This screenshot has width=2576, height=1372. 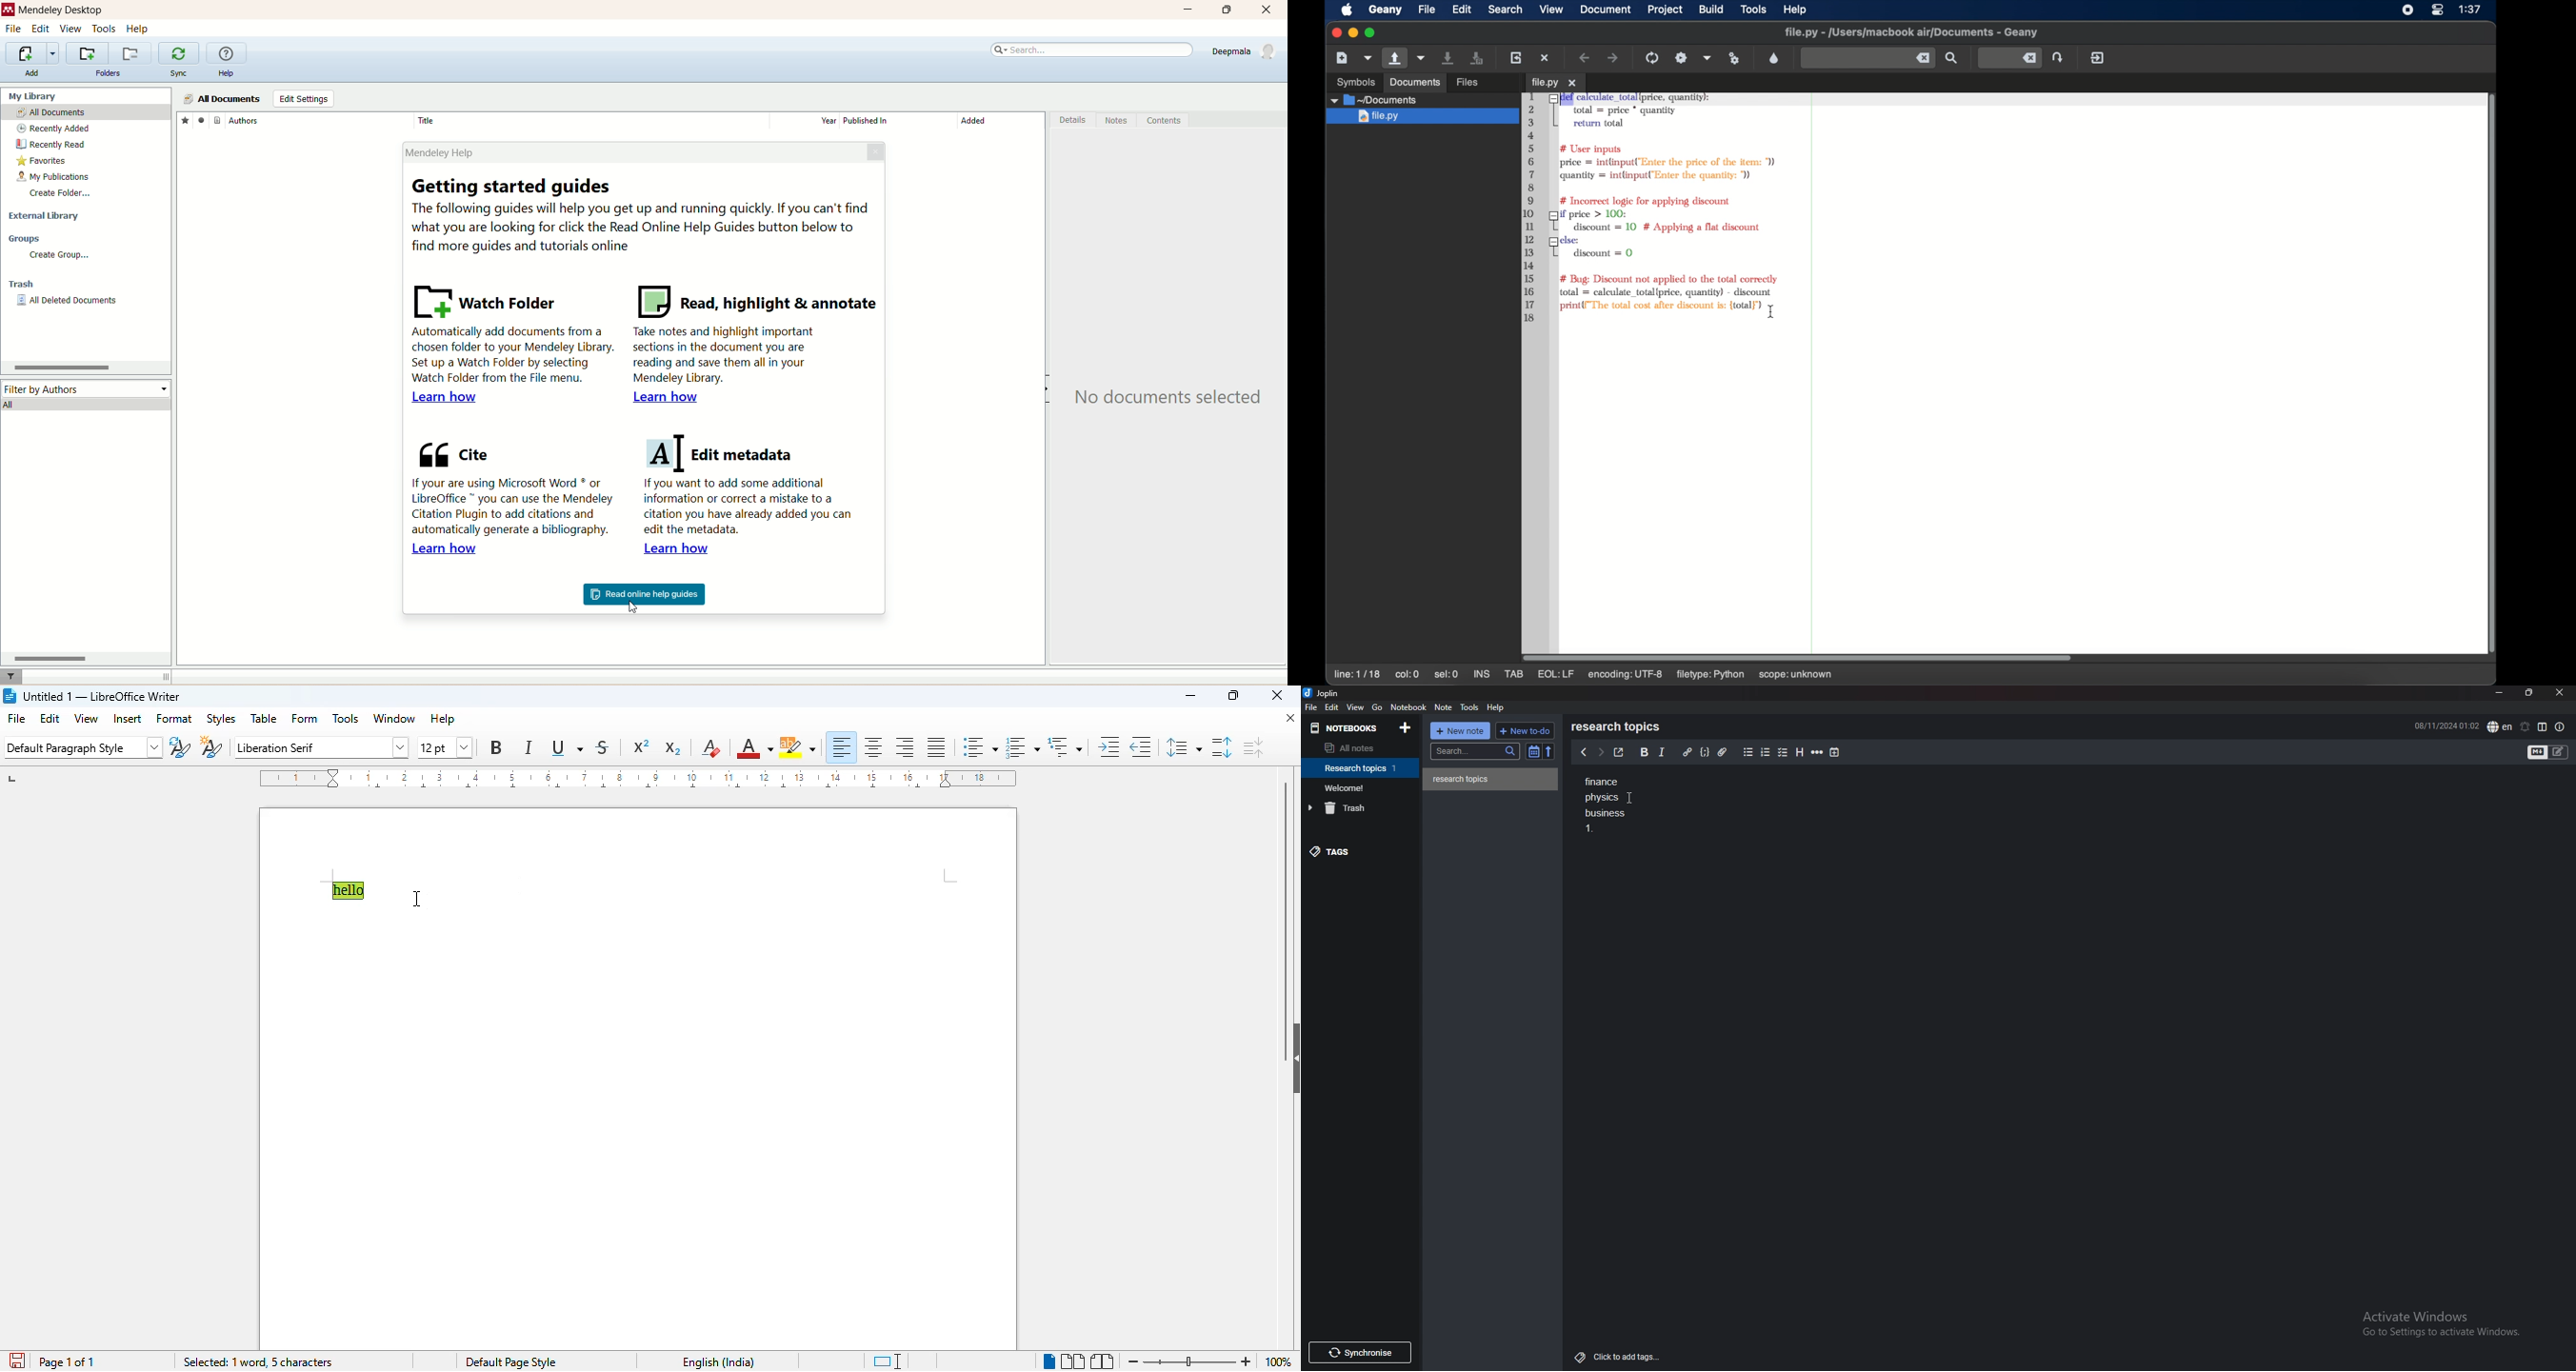 I want to click on set line spacing, so click(x=1182, y=747).